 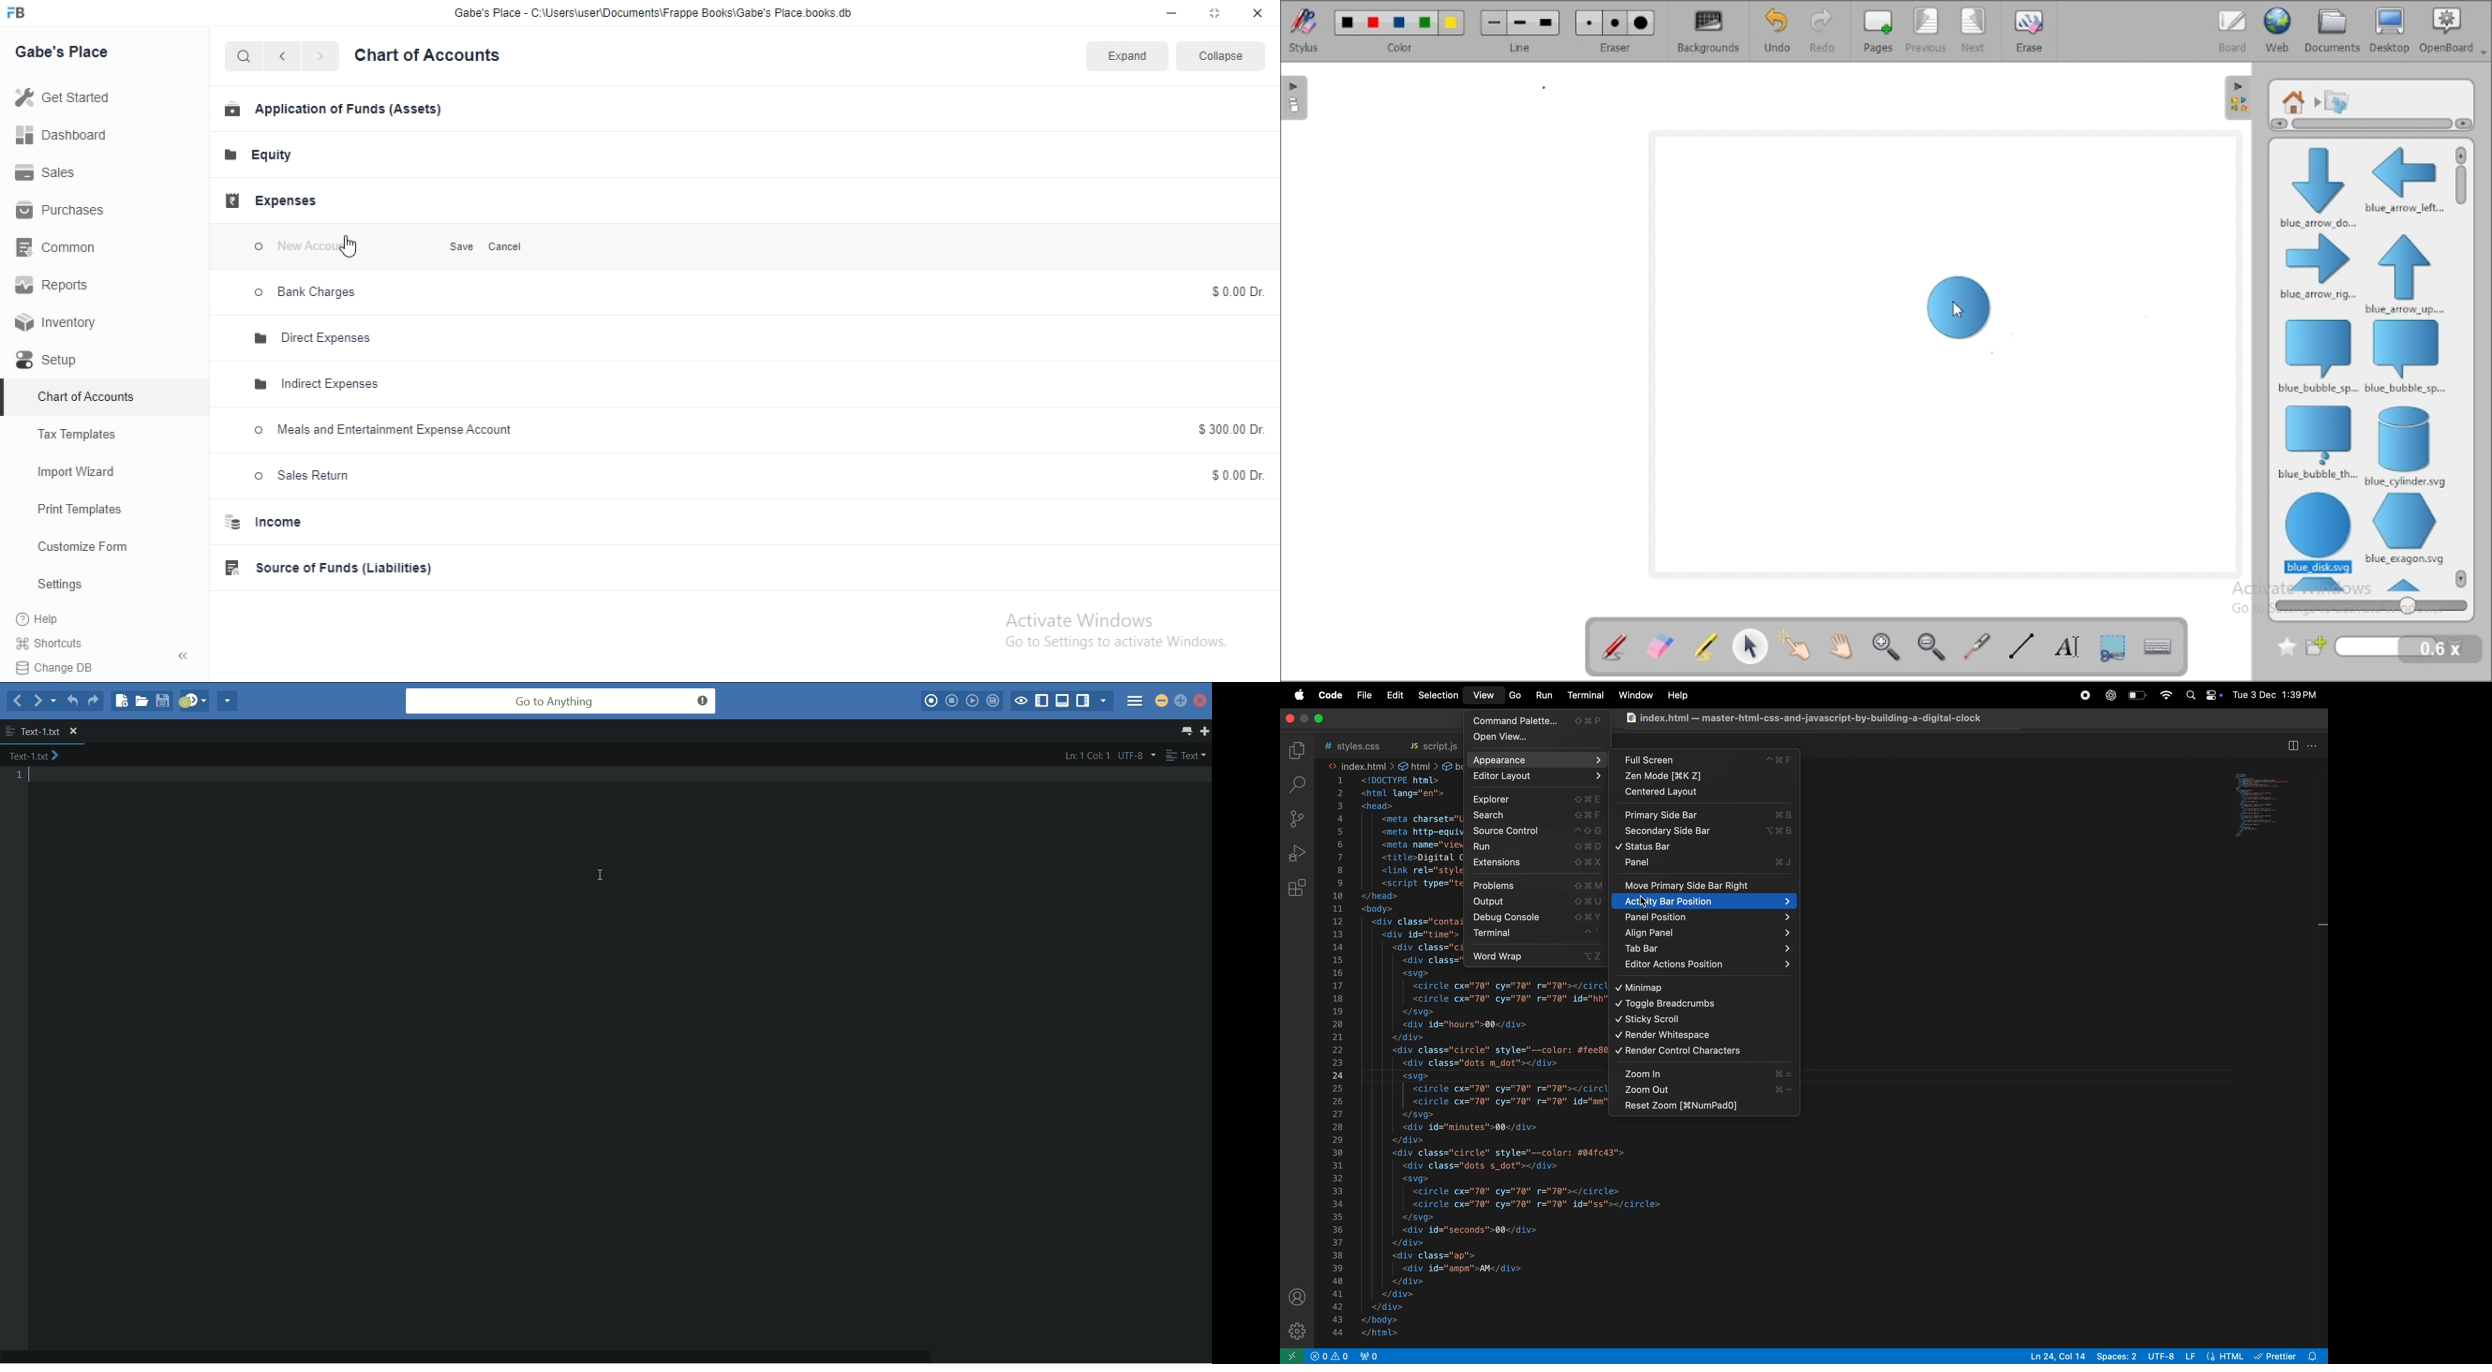 I want to click on secondary side bar, so click(x=1704, y=833).